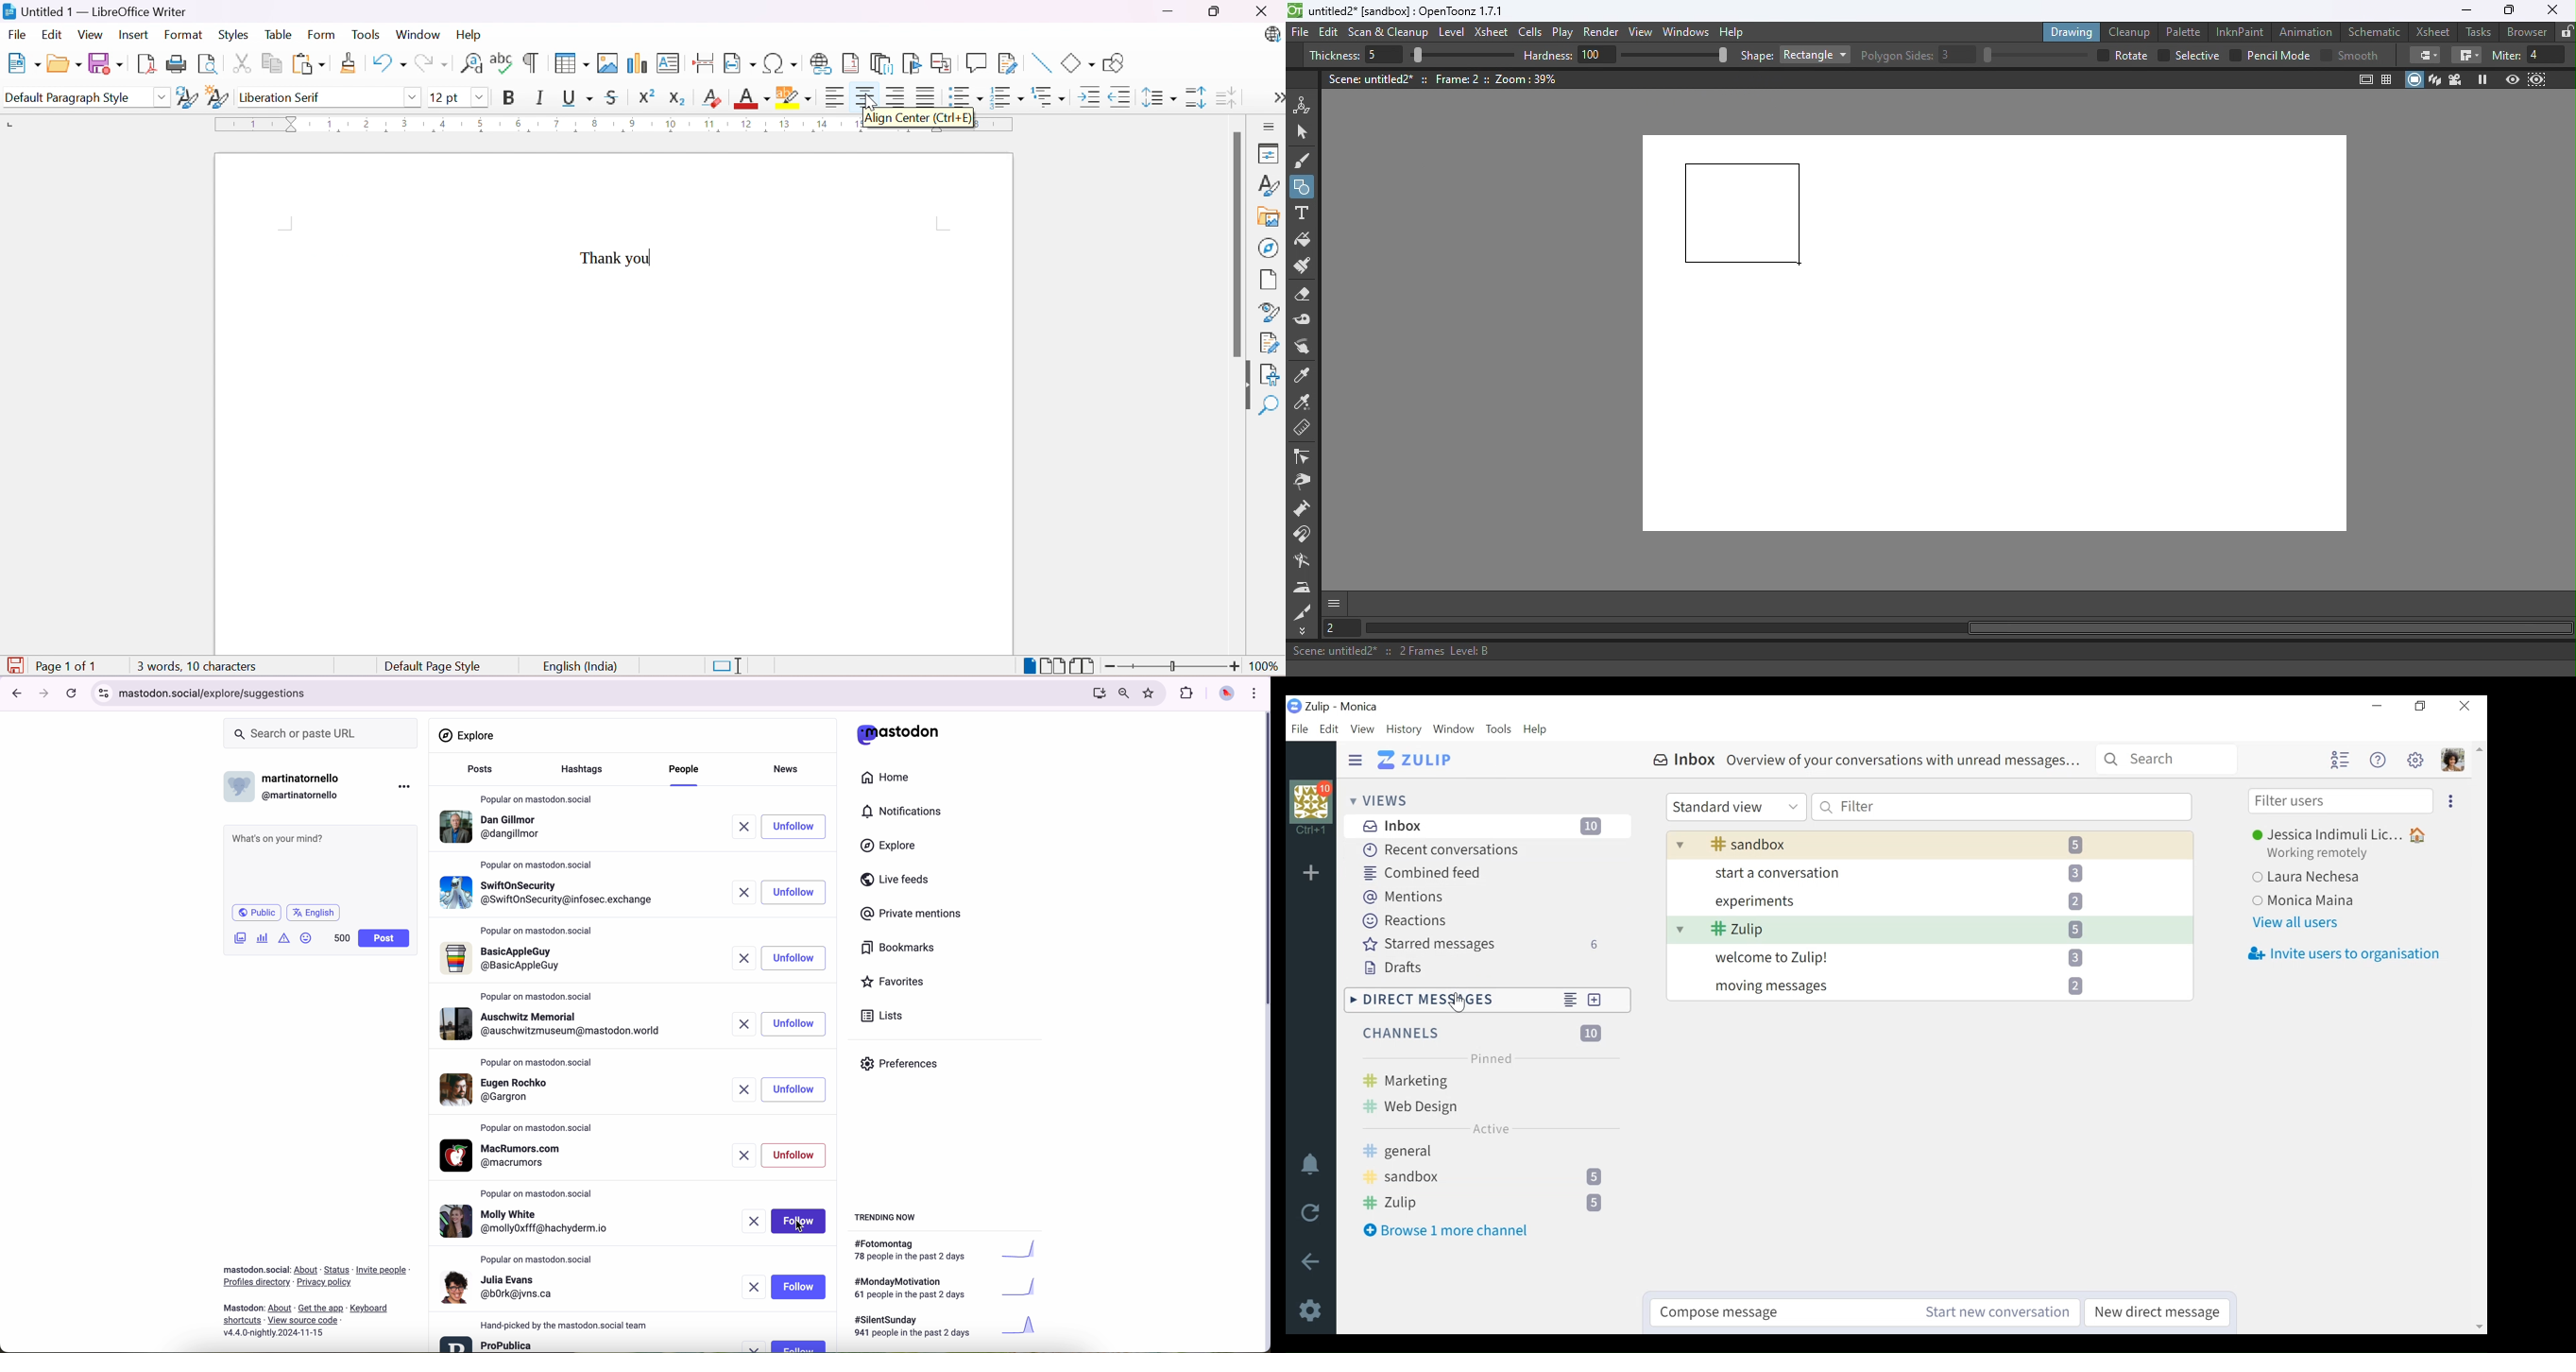 The image size is (2576, 1372). I want to click on Maximize, so click(2506, 11).